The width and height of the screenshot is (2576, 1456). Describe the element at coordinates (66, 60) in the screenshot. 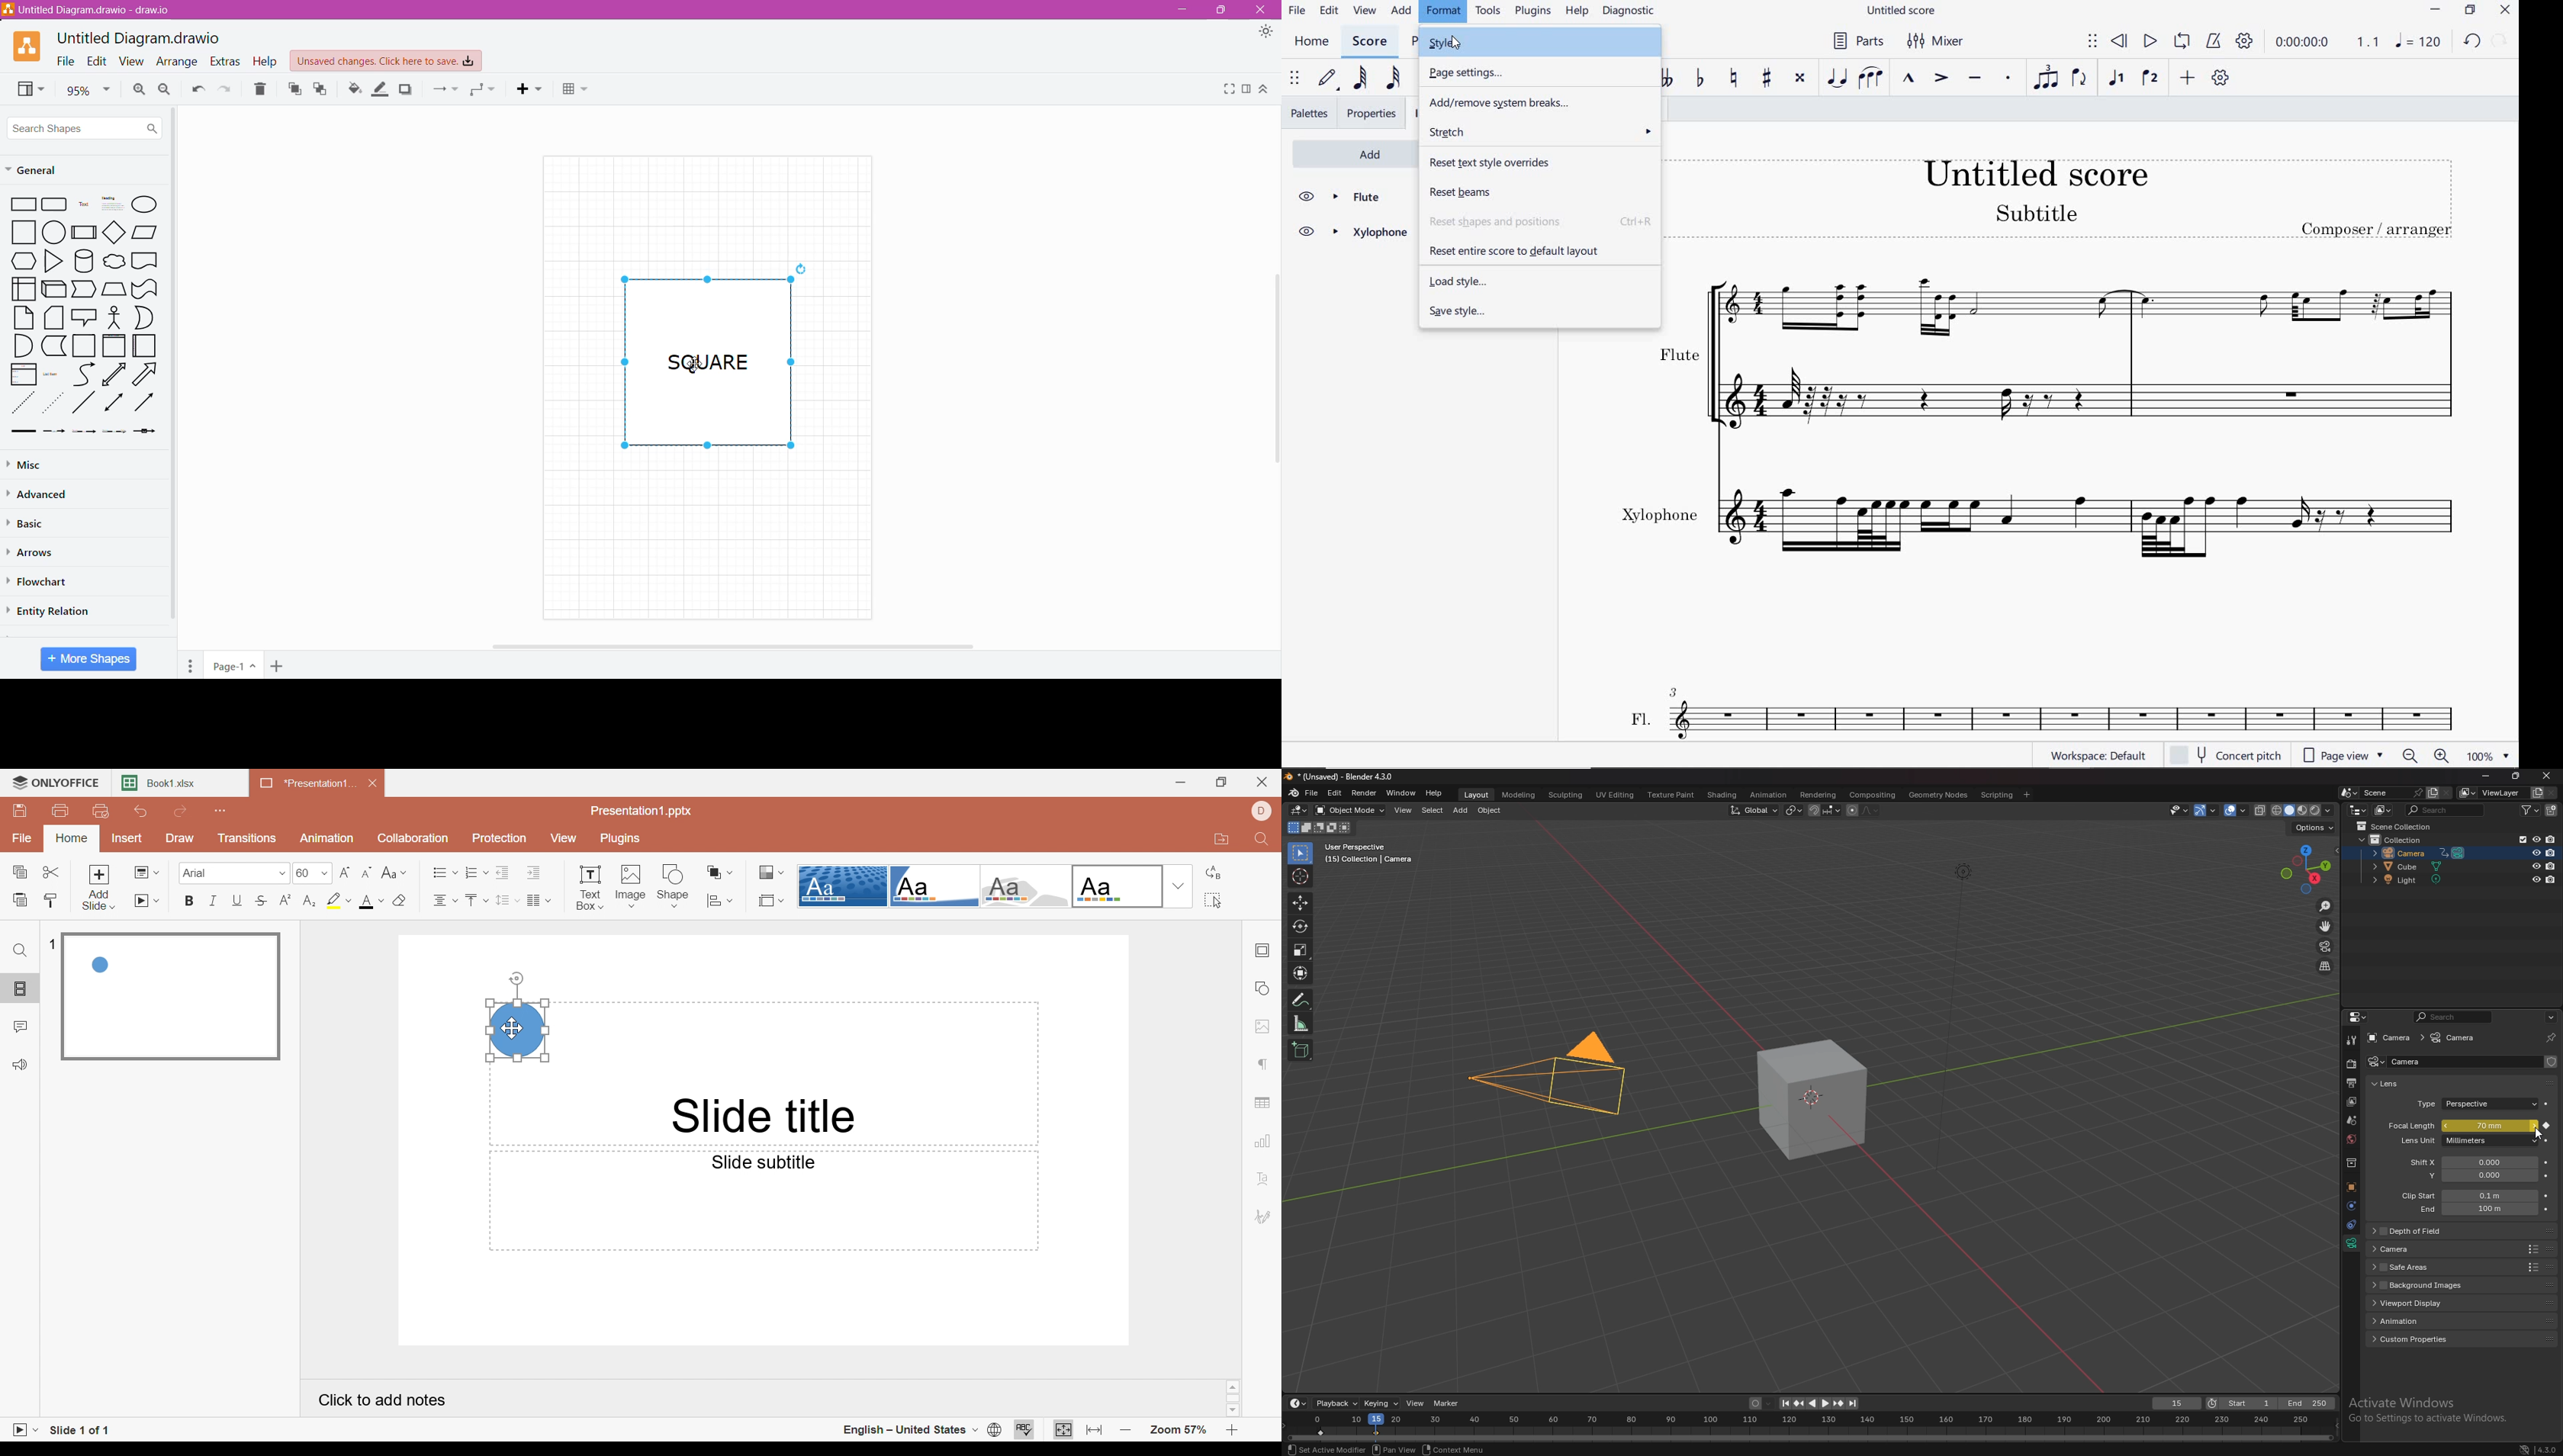

I see `File` at that location.